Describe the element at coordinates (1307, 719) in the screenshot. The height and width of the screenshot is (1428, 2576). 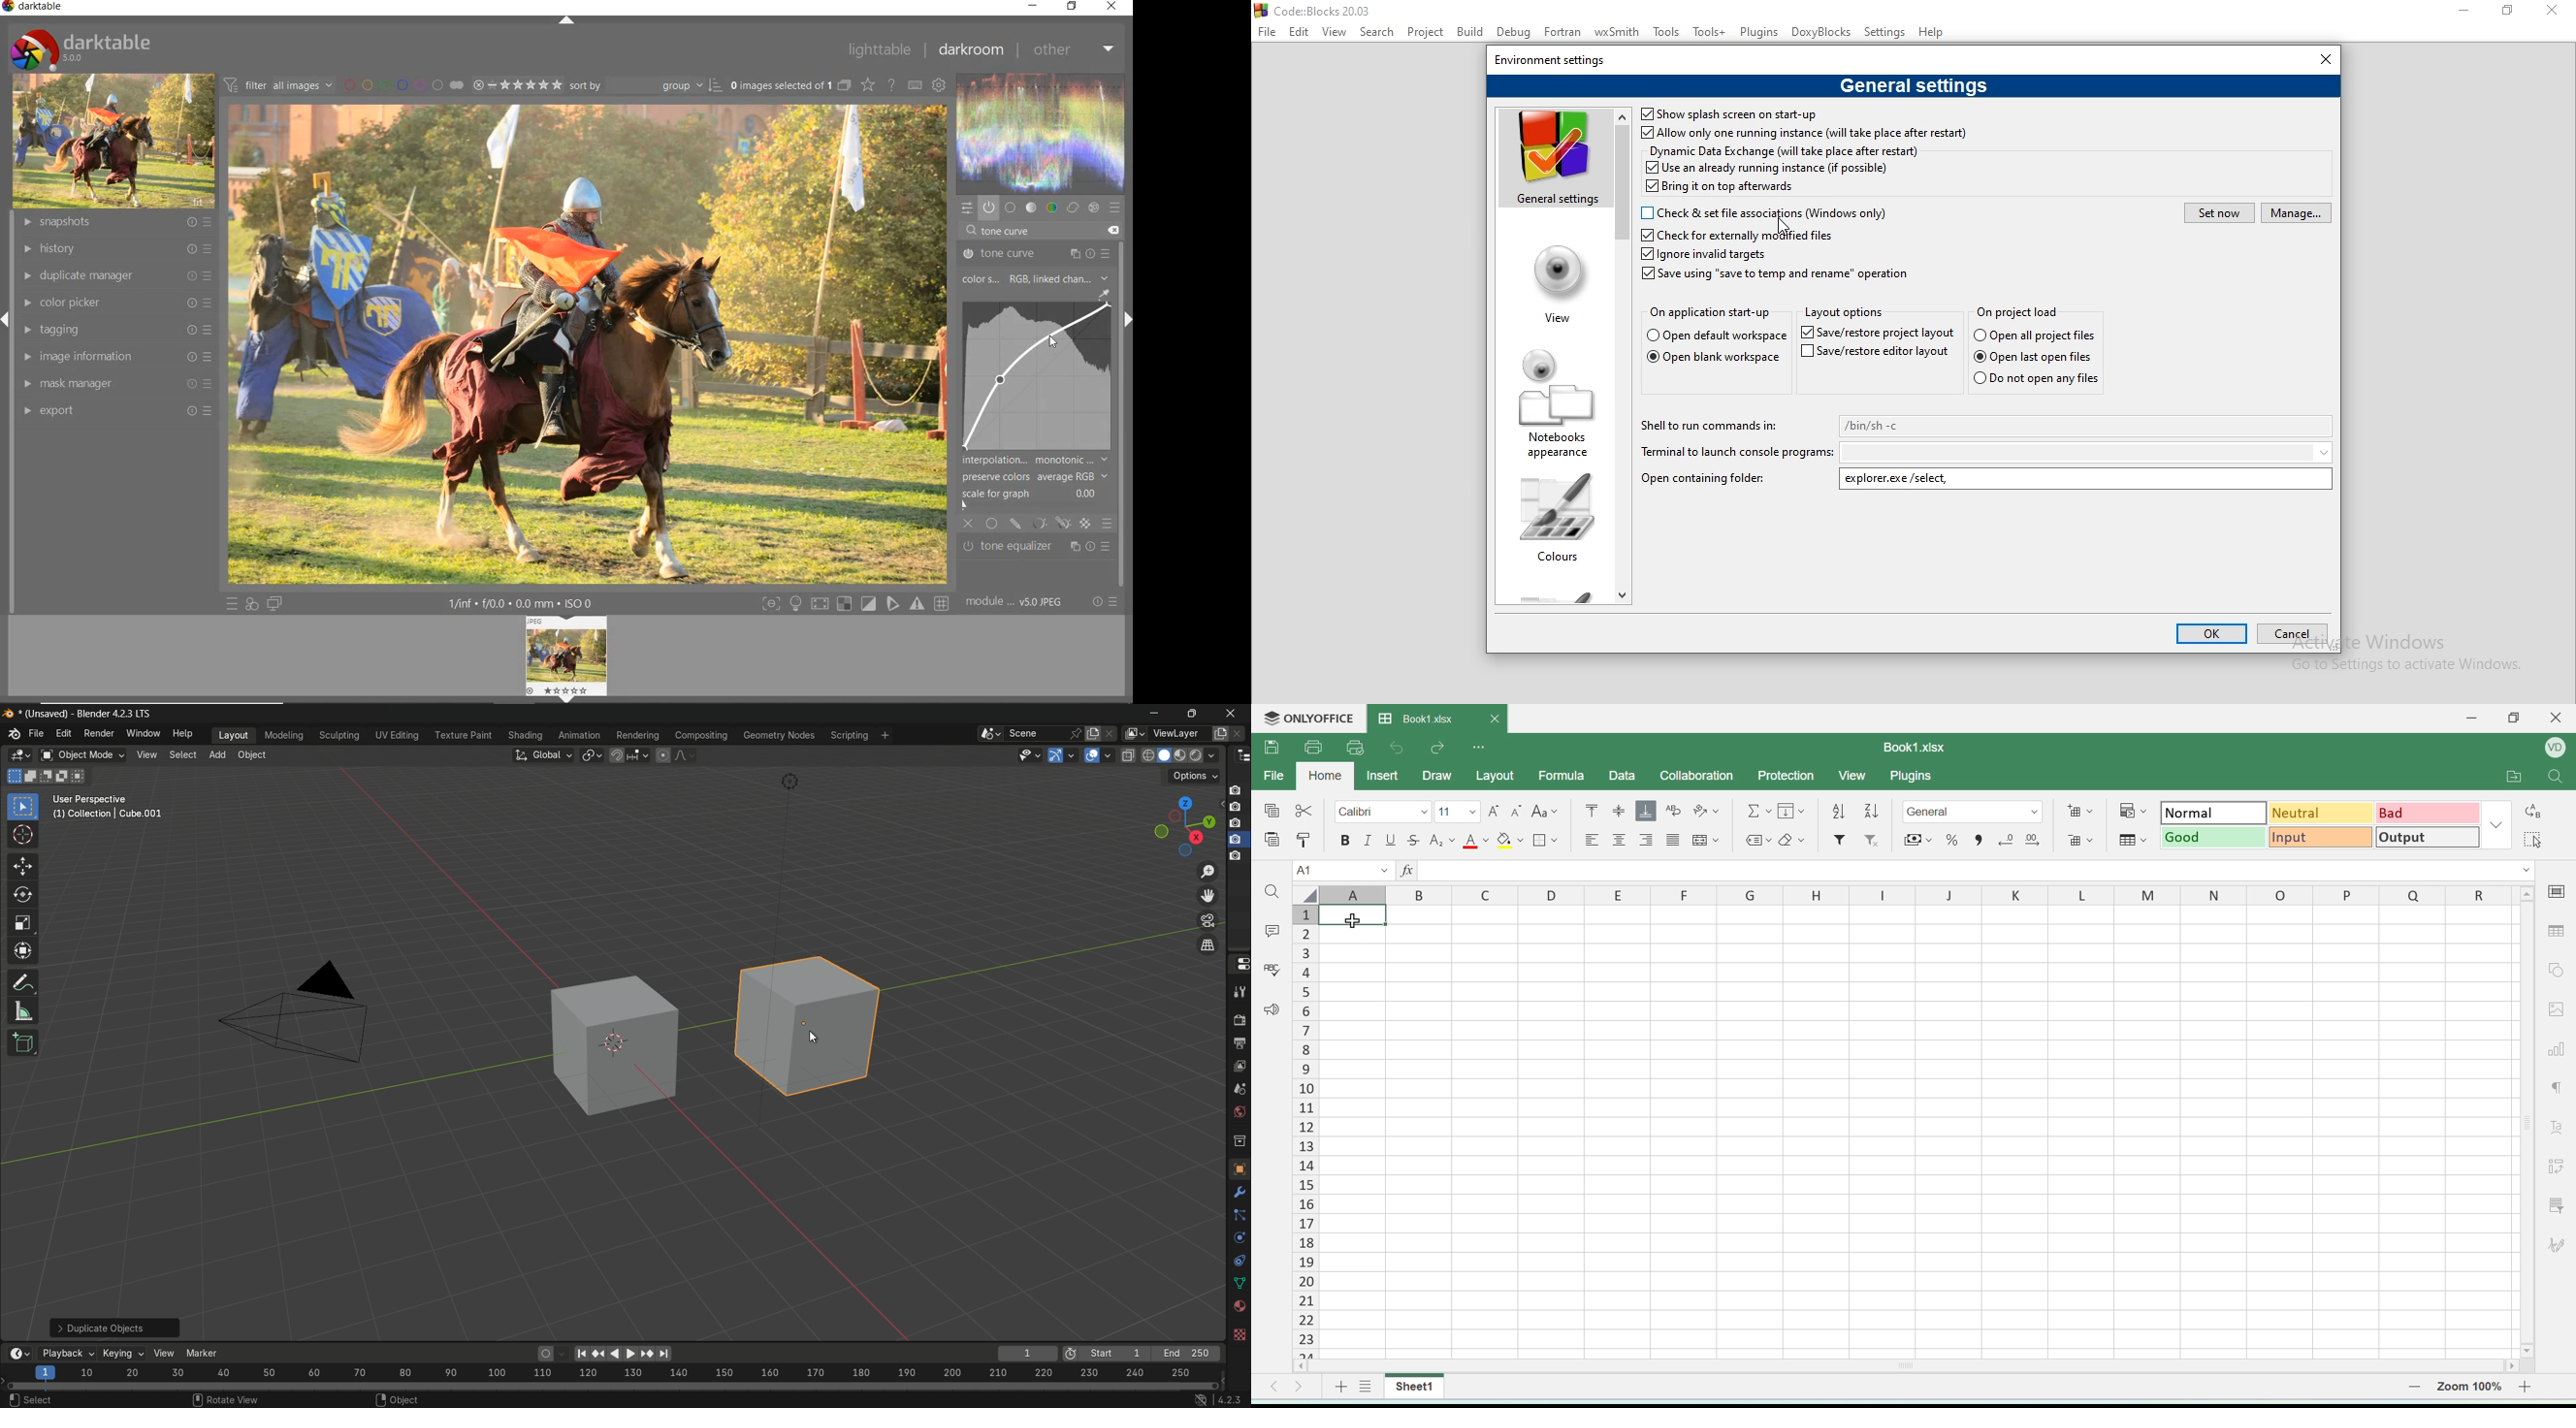
I see `onlyoffice logo` at that location.